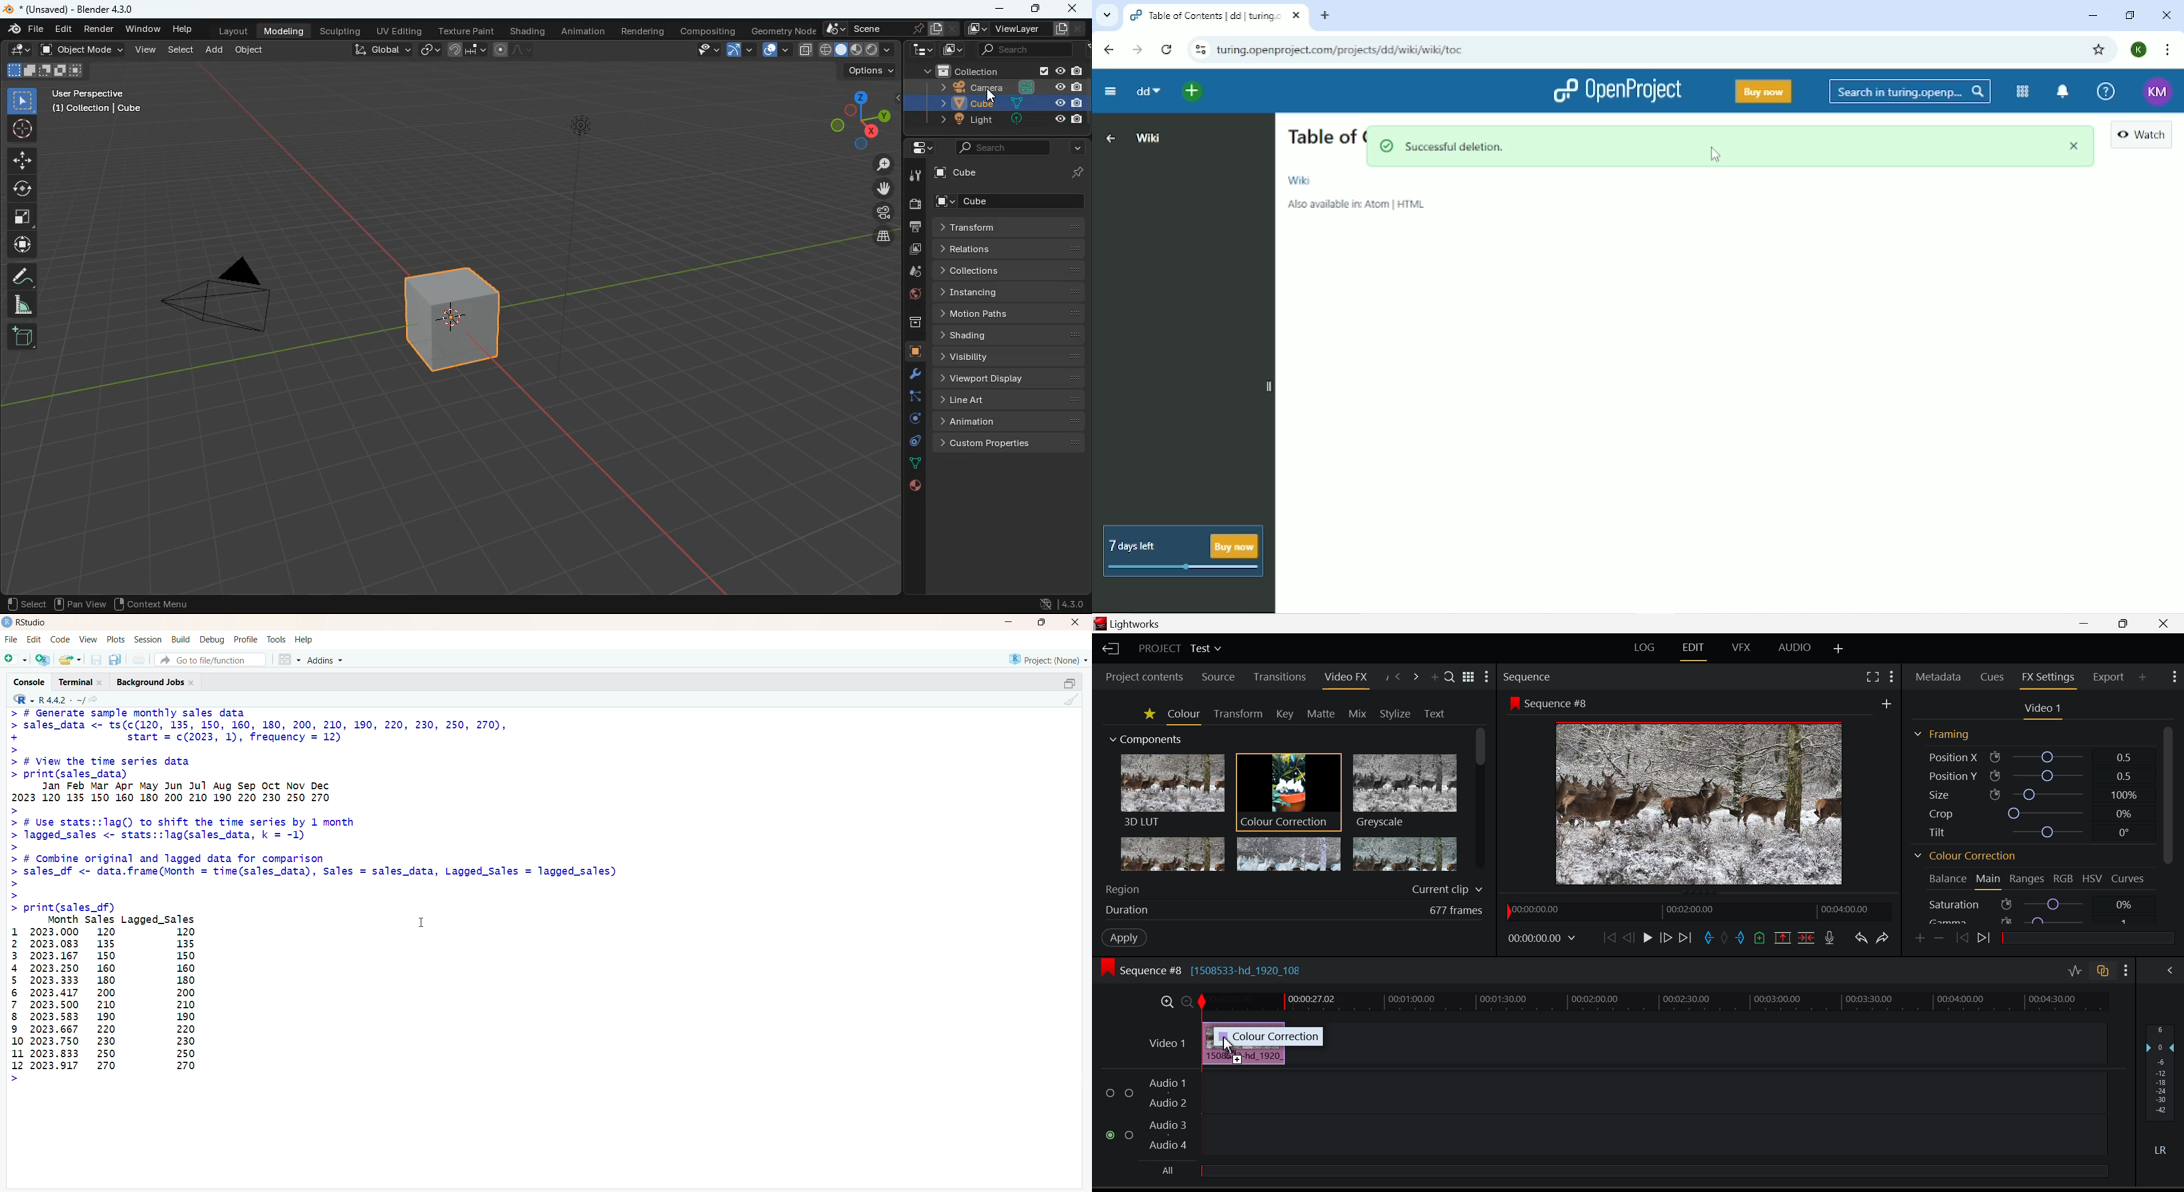 This screenshot has height=1204, width=2184. I want to click on Show Settings, so click(1487, 677).